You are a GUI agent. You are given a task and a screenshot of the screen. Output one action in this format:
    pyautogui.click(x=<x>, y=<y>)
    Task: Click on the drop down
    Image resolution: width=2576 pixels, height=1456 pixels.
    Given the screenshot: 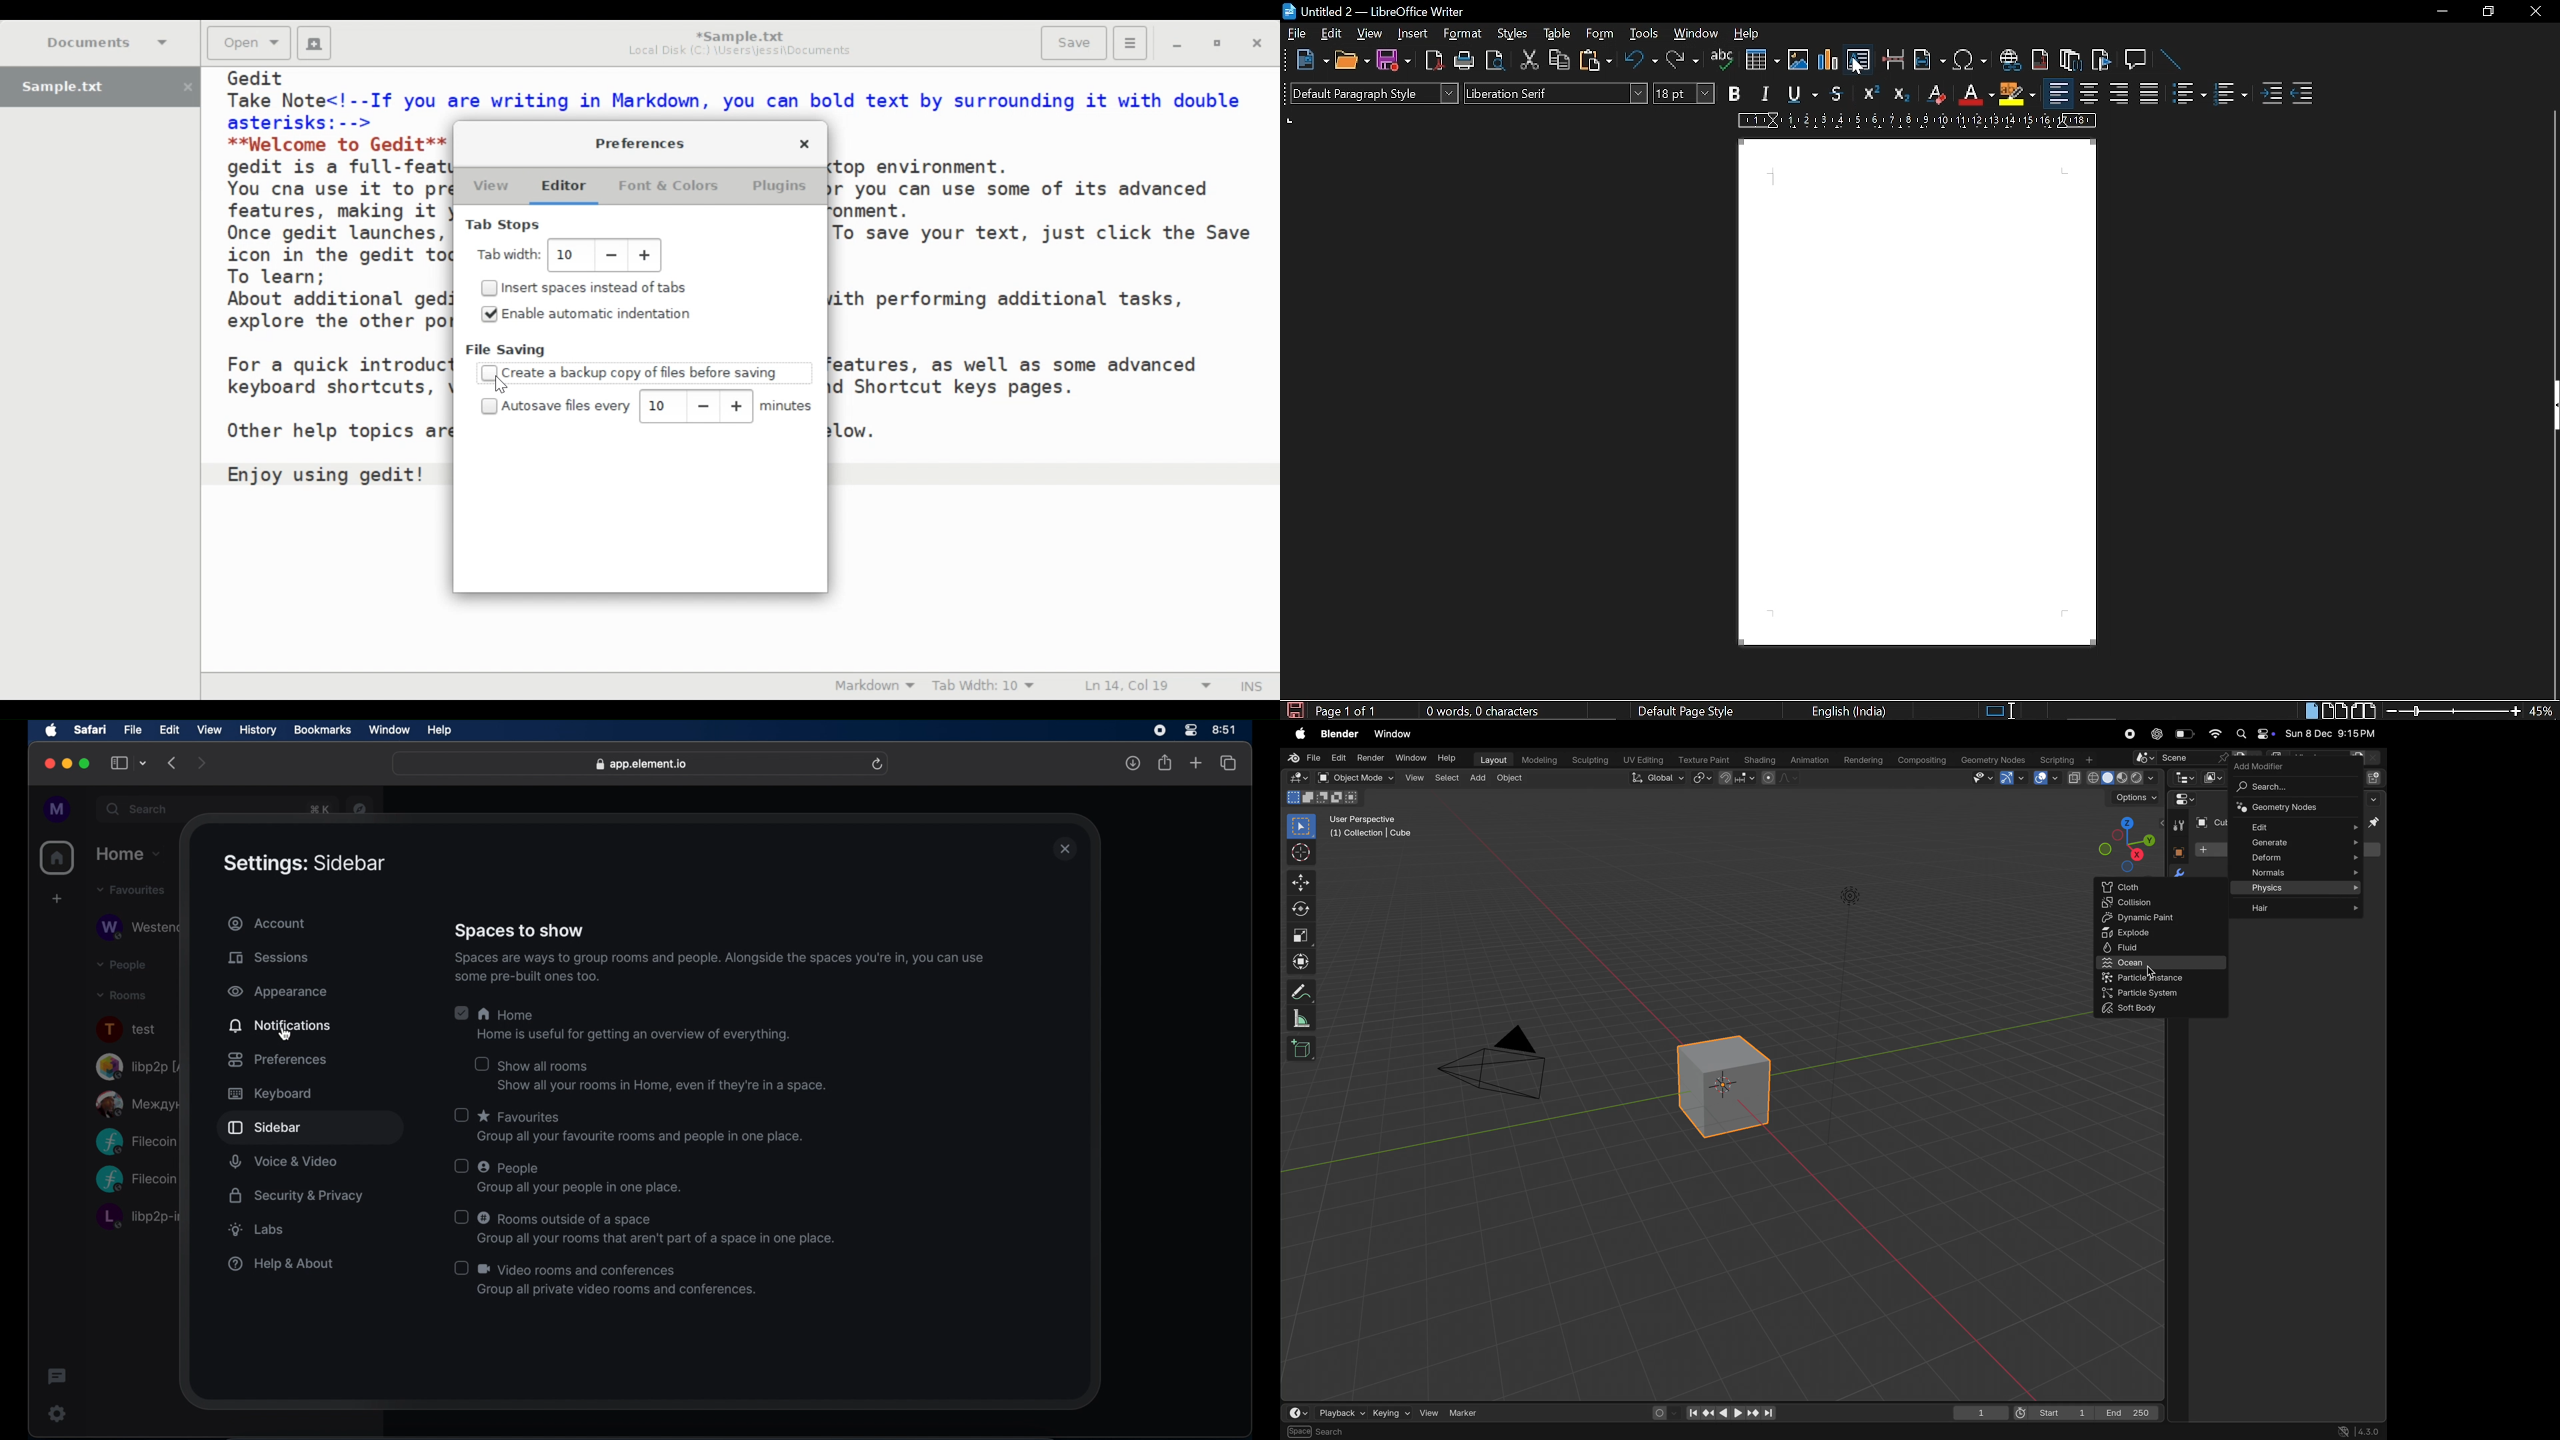 What is the action you would take?
    pyautogui.click(x=2375, y=799)
    